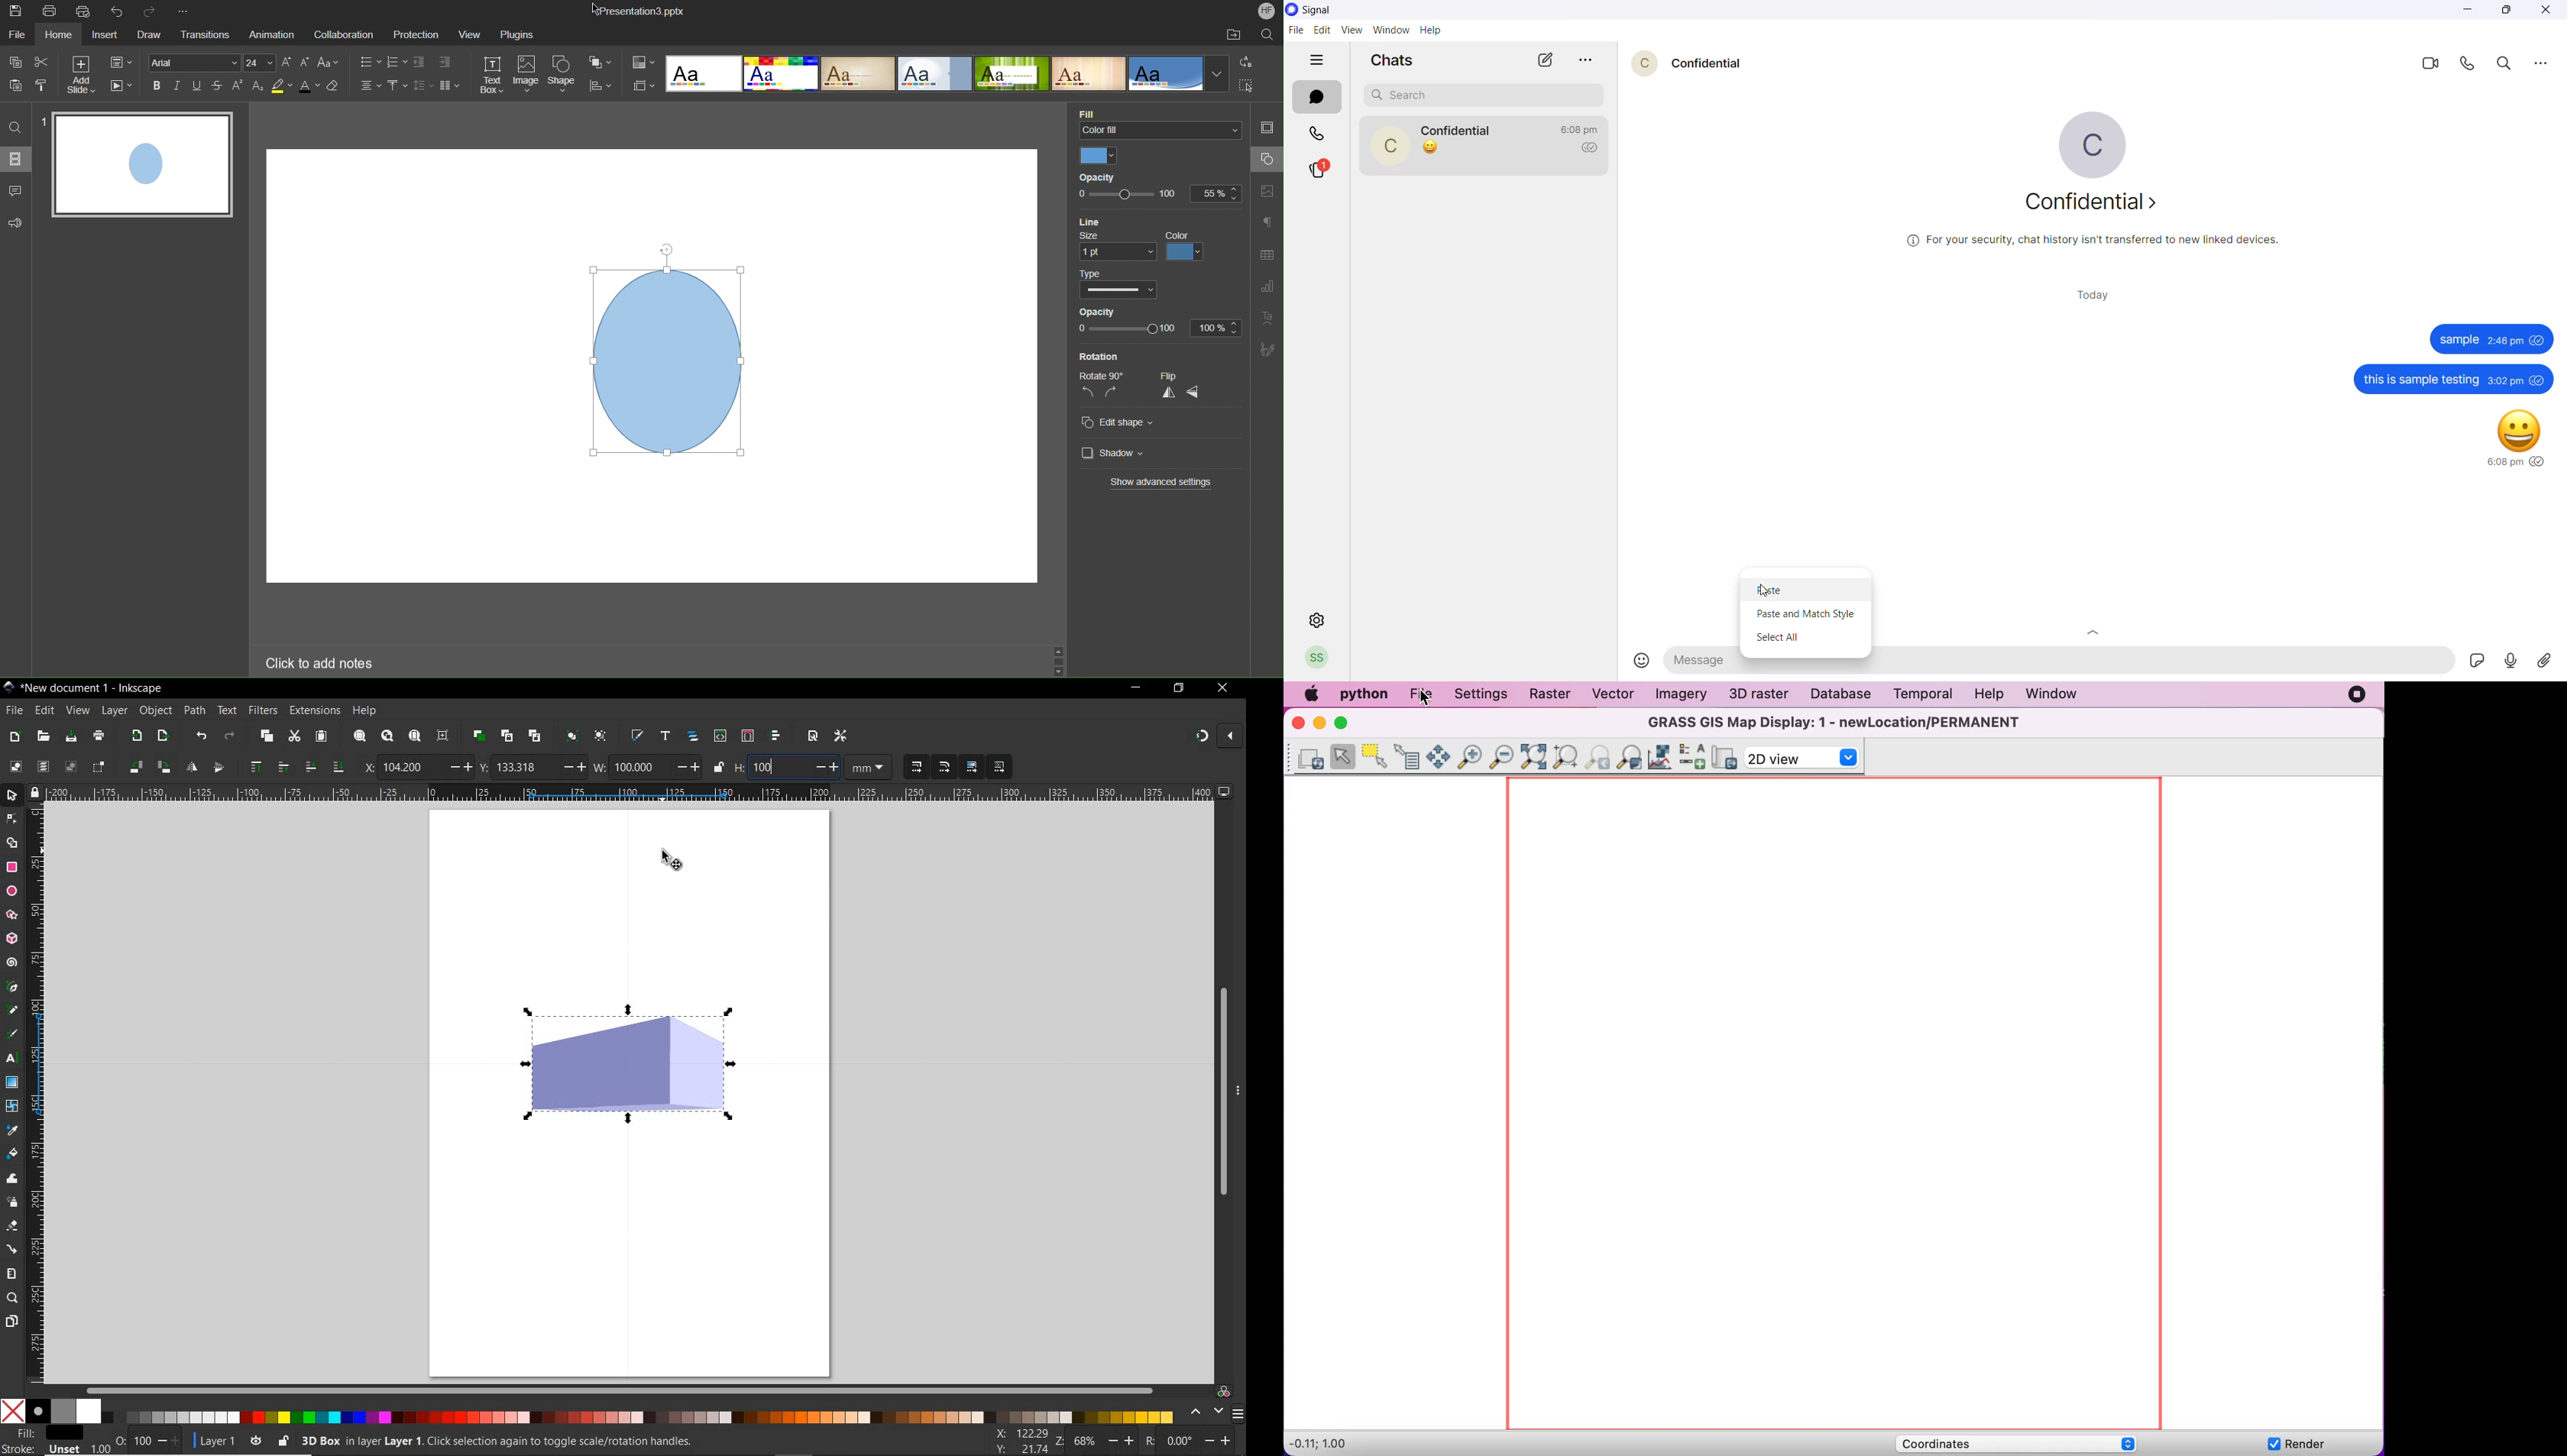 This screenshot has width=2576, height=1456. Describe the element at coordinates (82, 75) in the screenshot. I see `Add Slide` at that location.